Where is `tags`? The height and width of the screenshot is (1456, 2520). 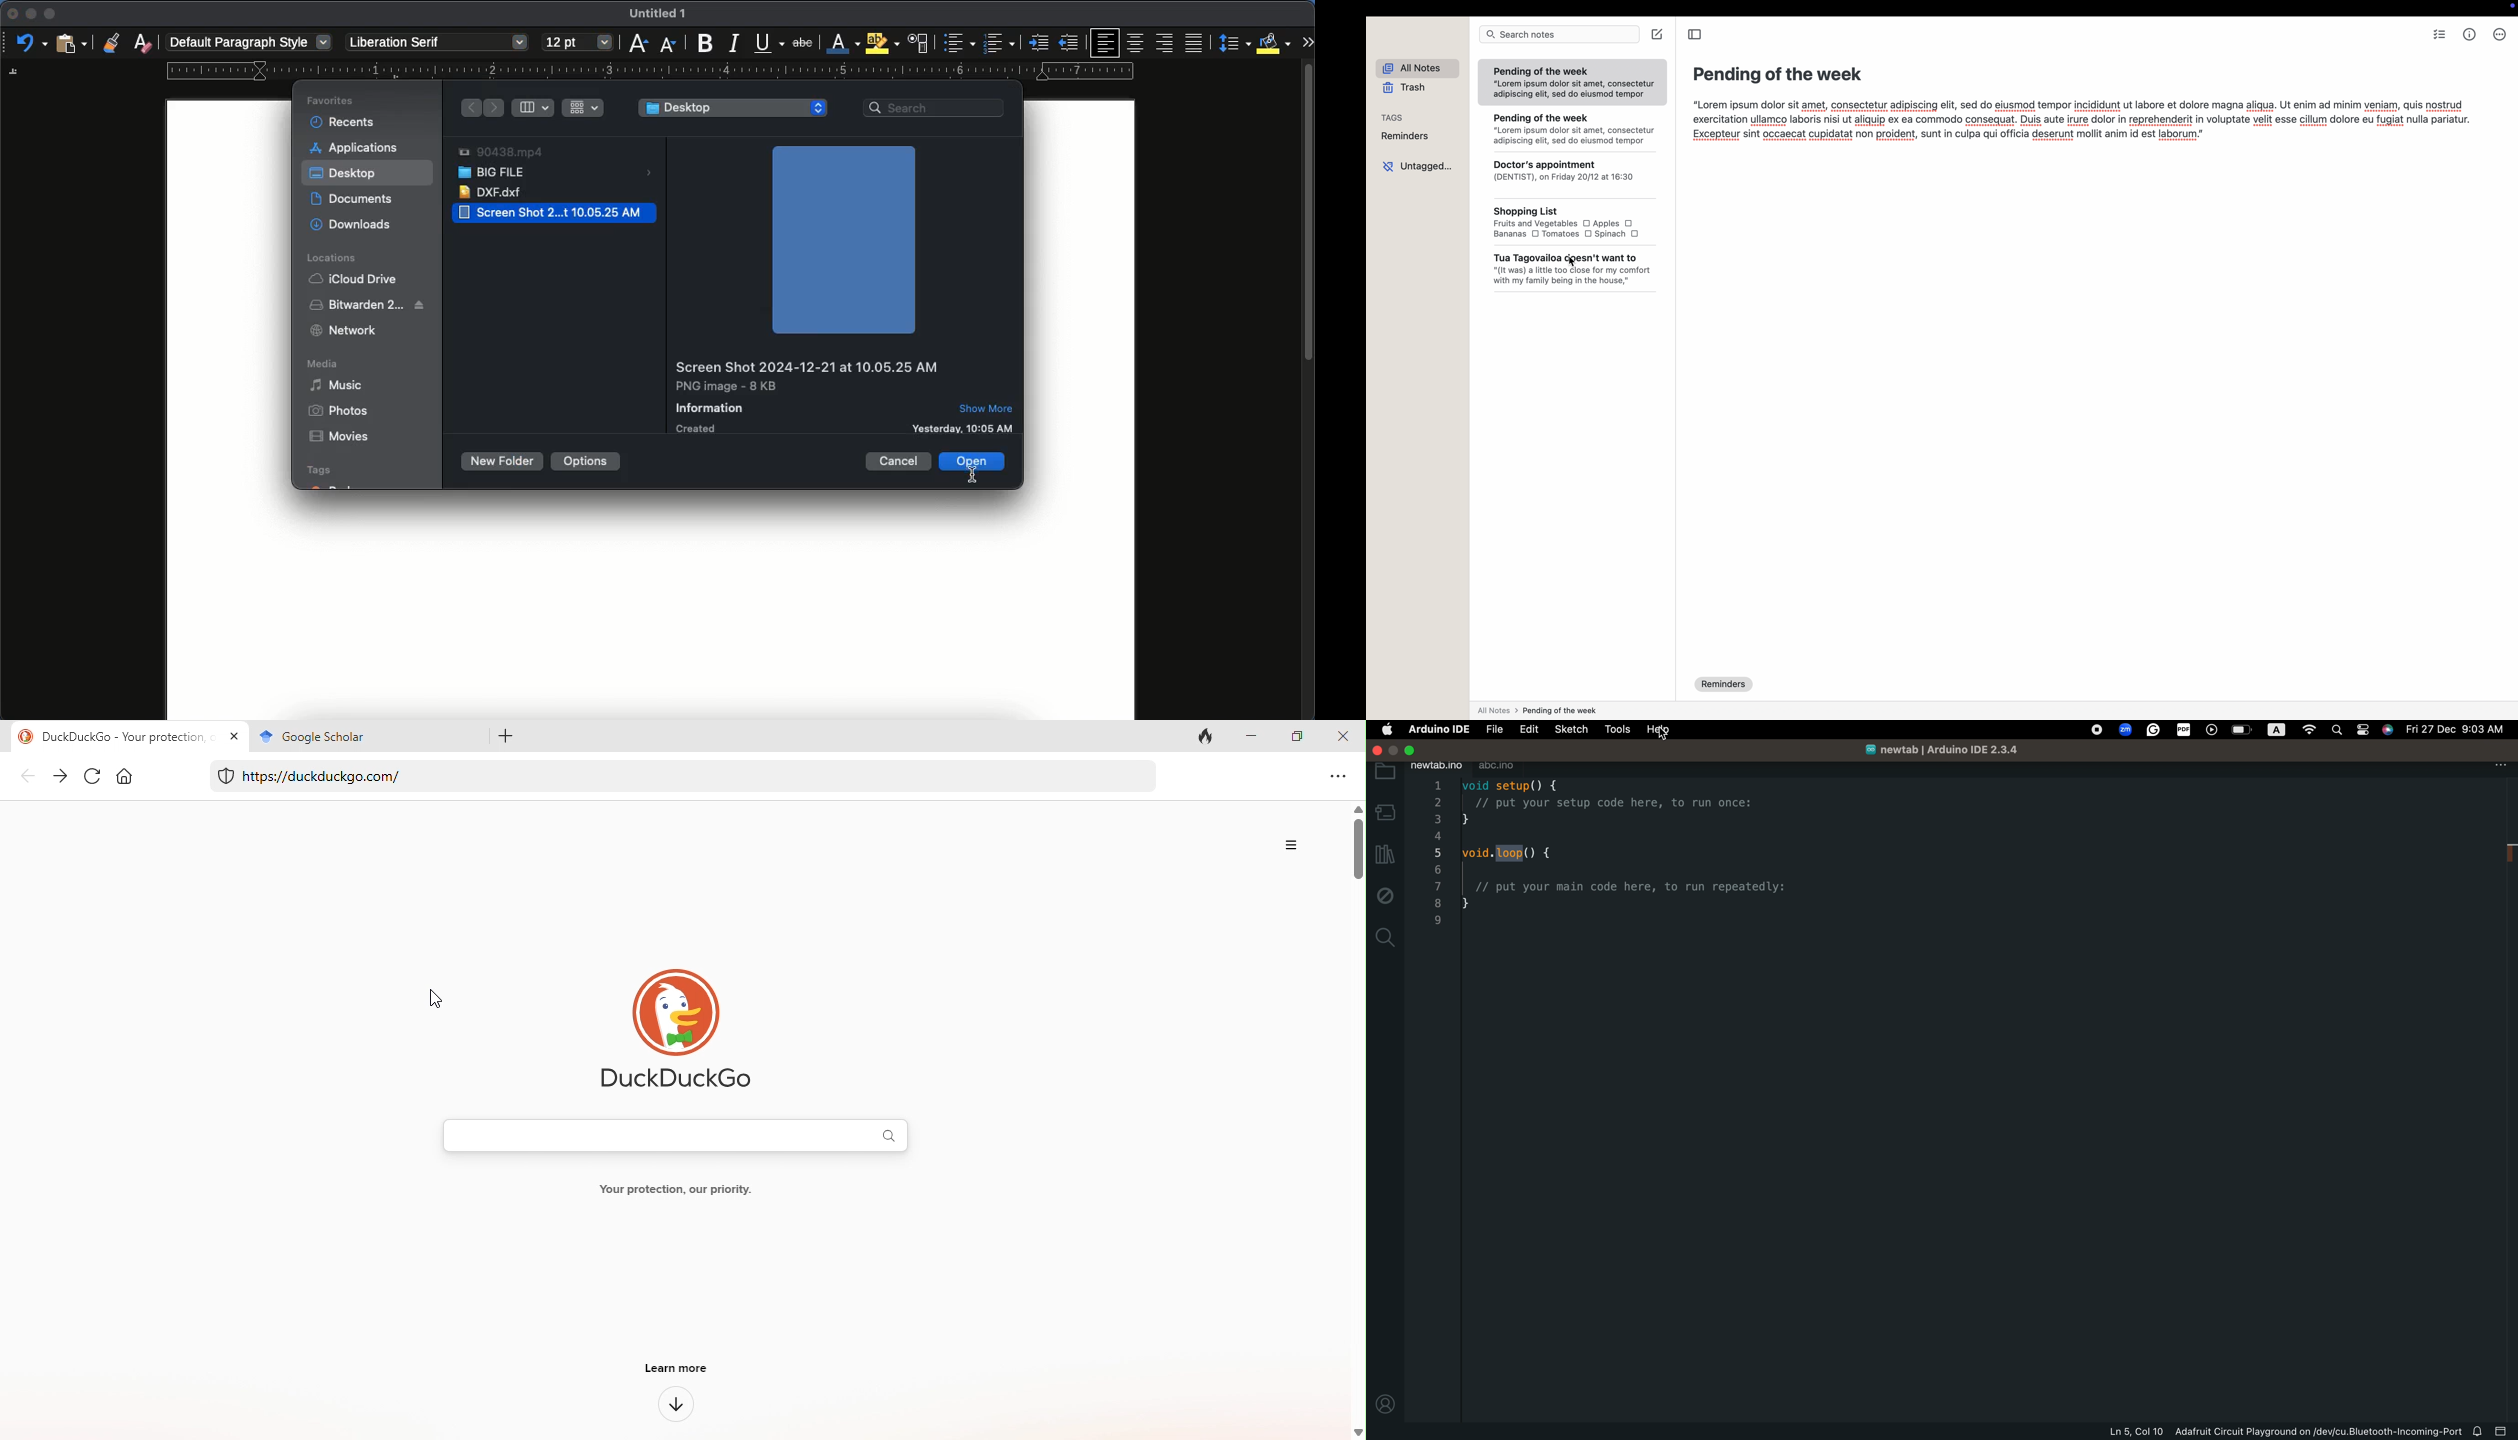
tags is located at coordinates (332, 477).